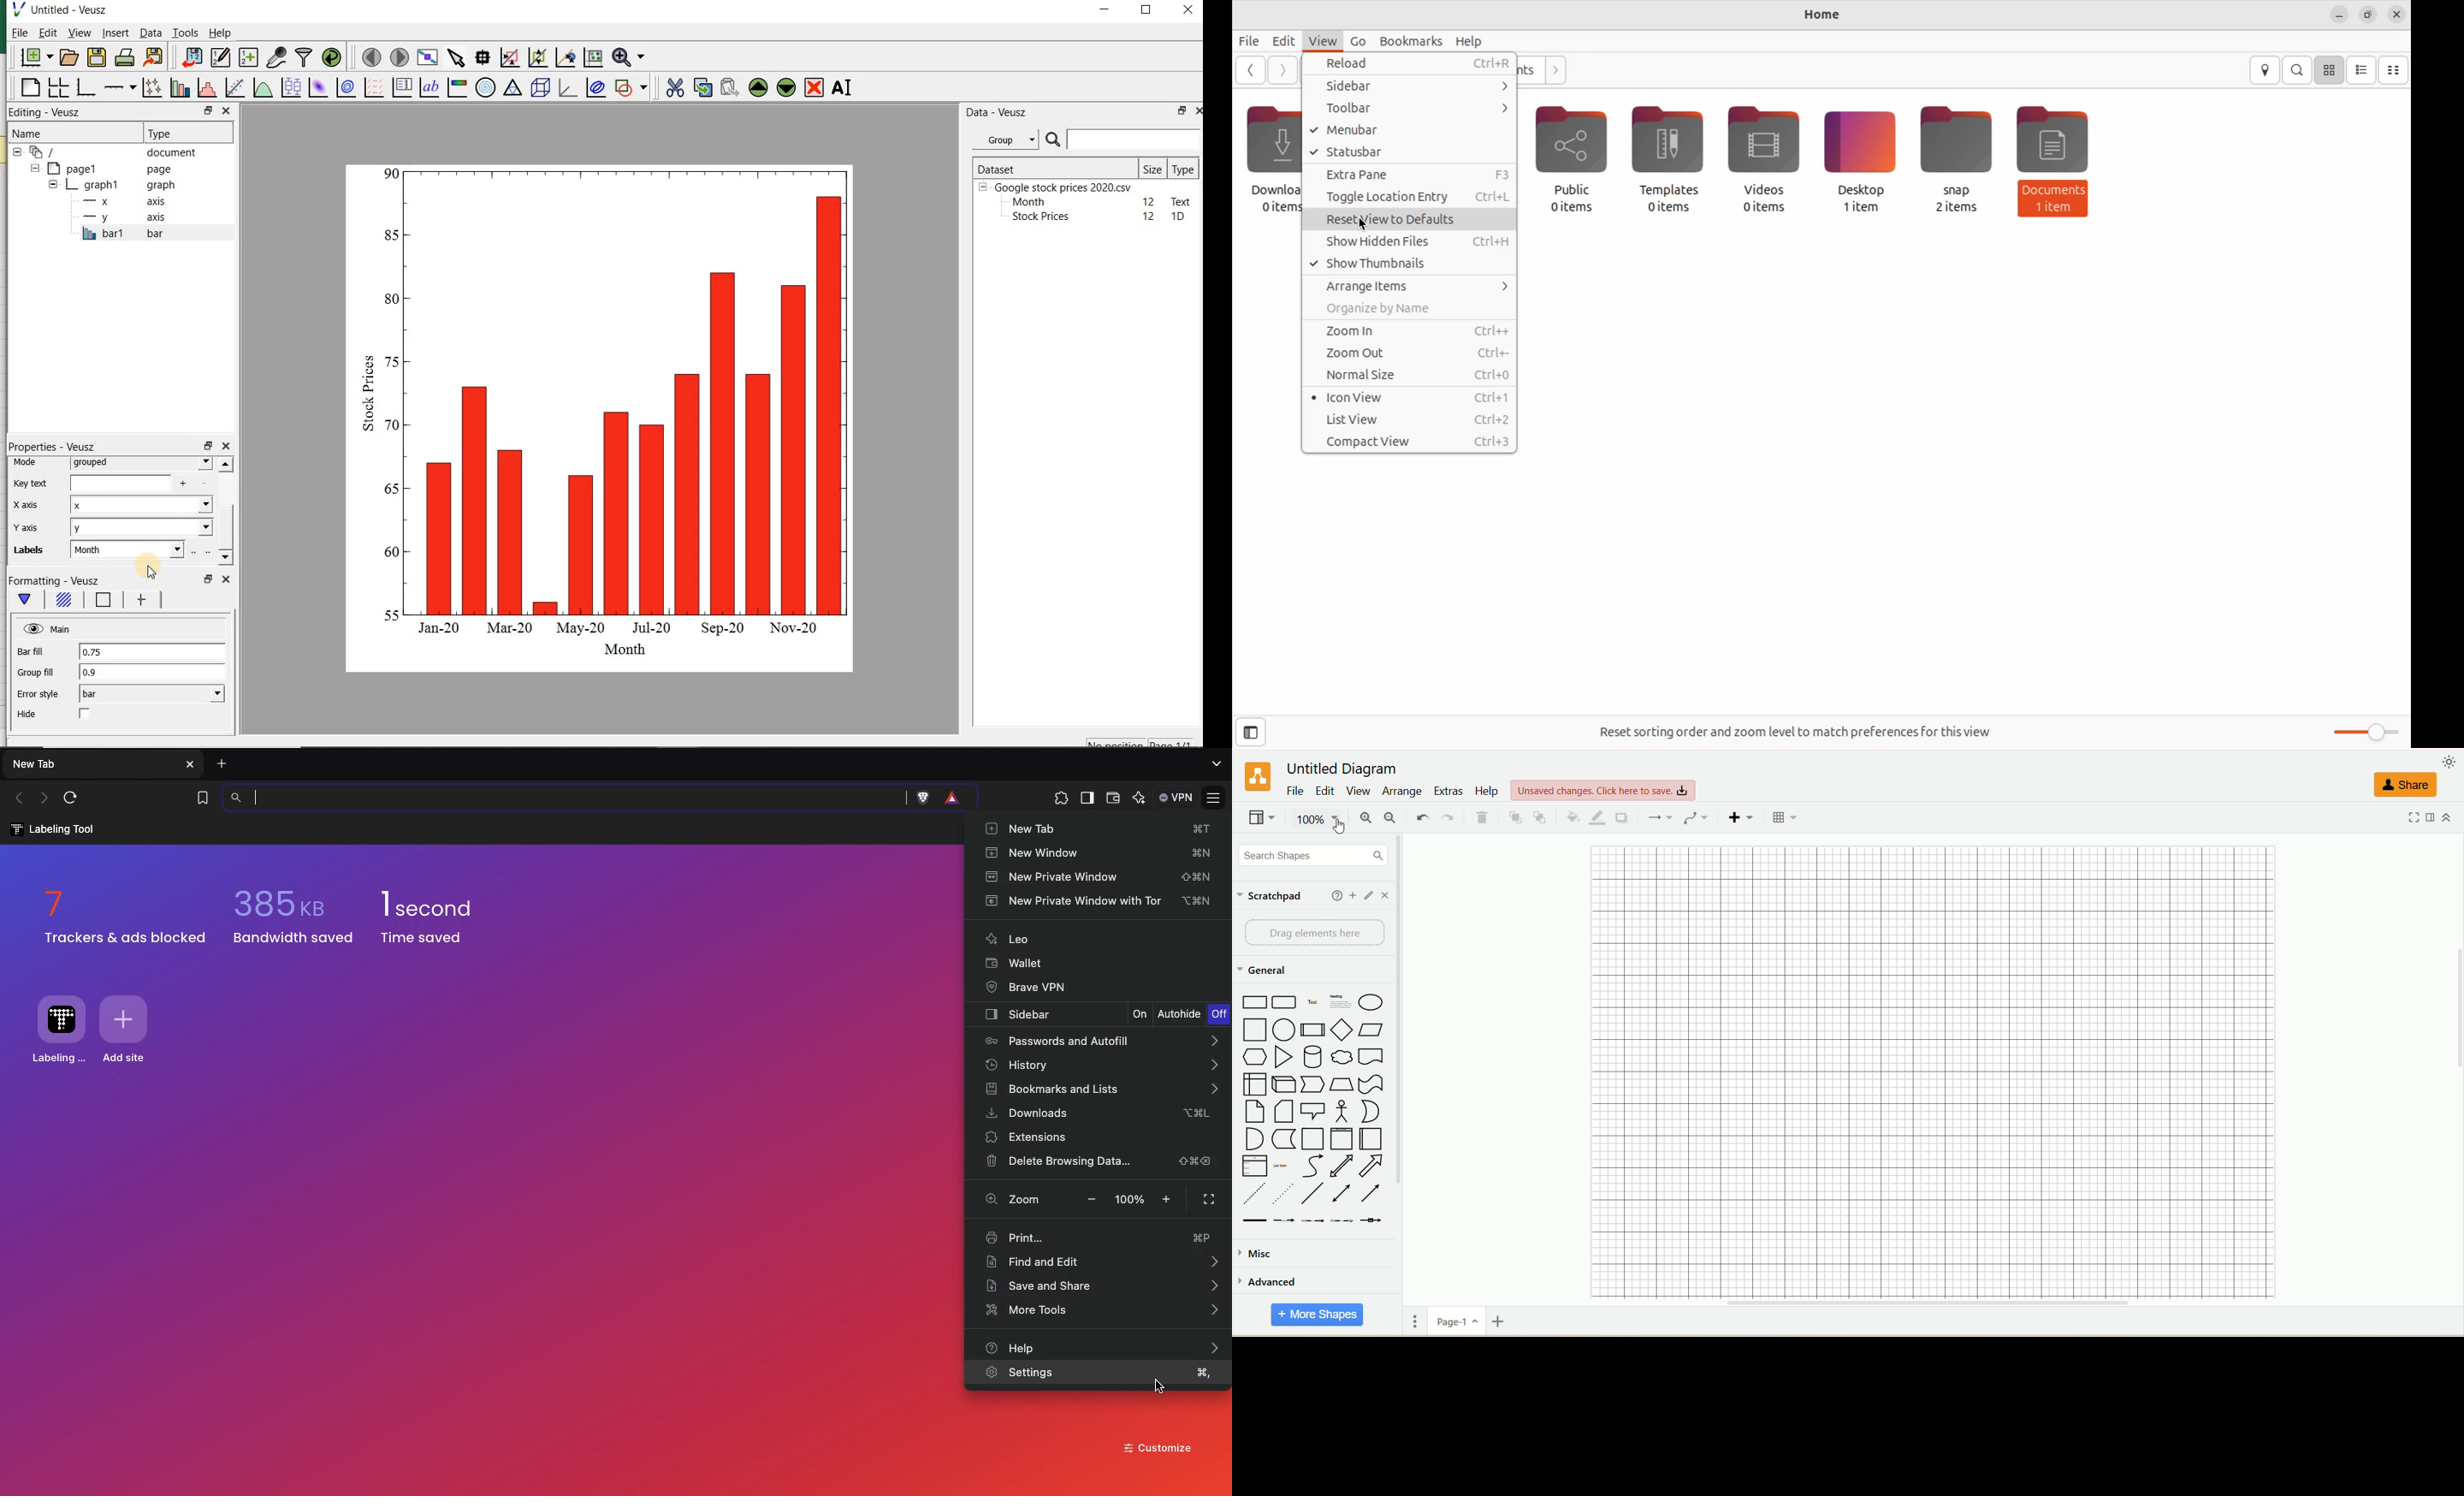 This screenshot has height=1512, width=2464. I want to click on move to the next page, so click(400, 58).